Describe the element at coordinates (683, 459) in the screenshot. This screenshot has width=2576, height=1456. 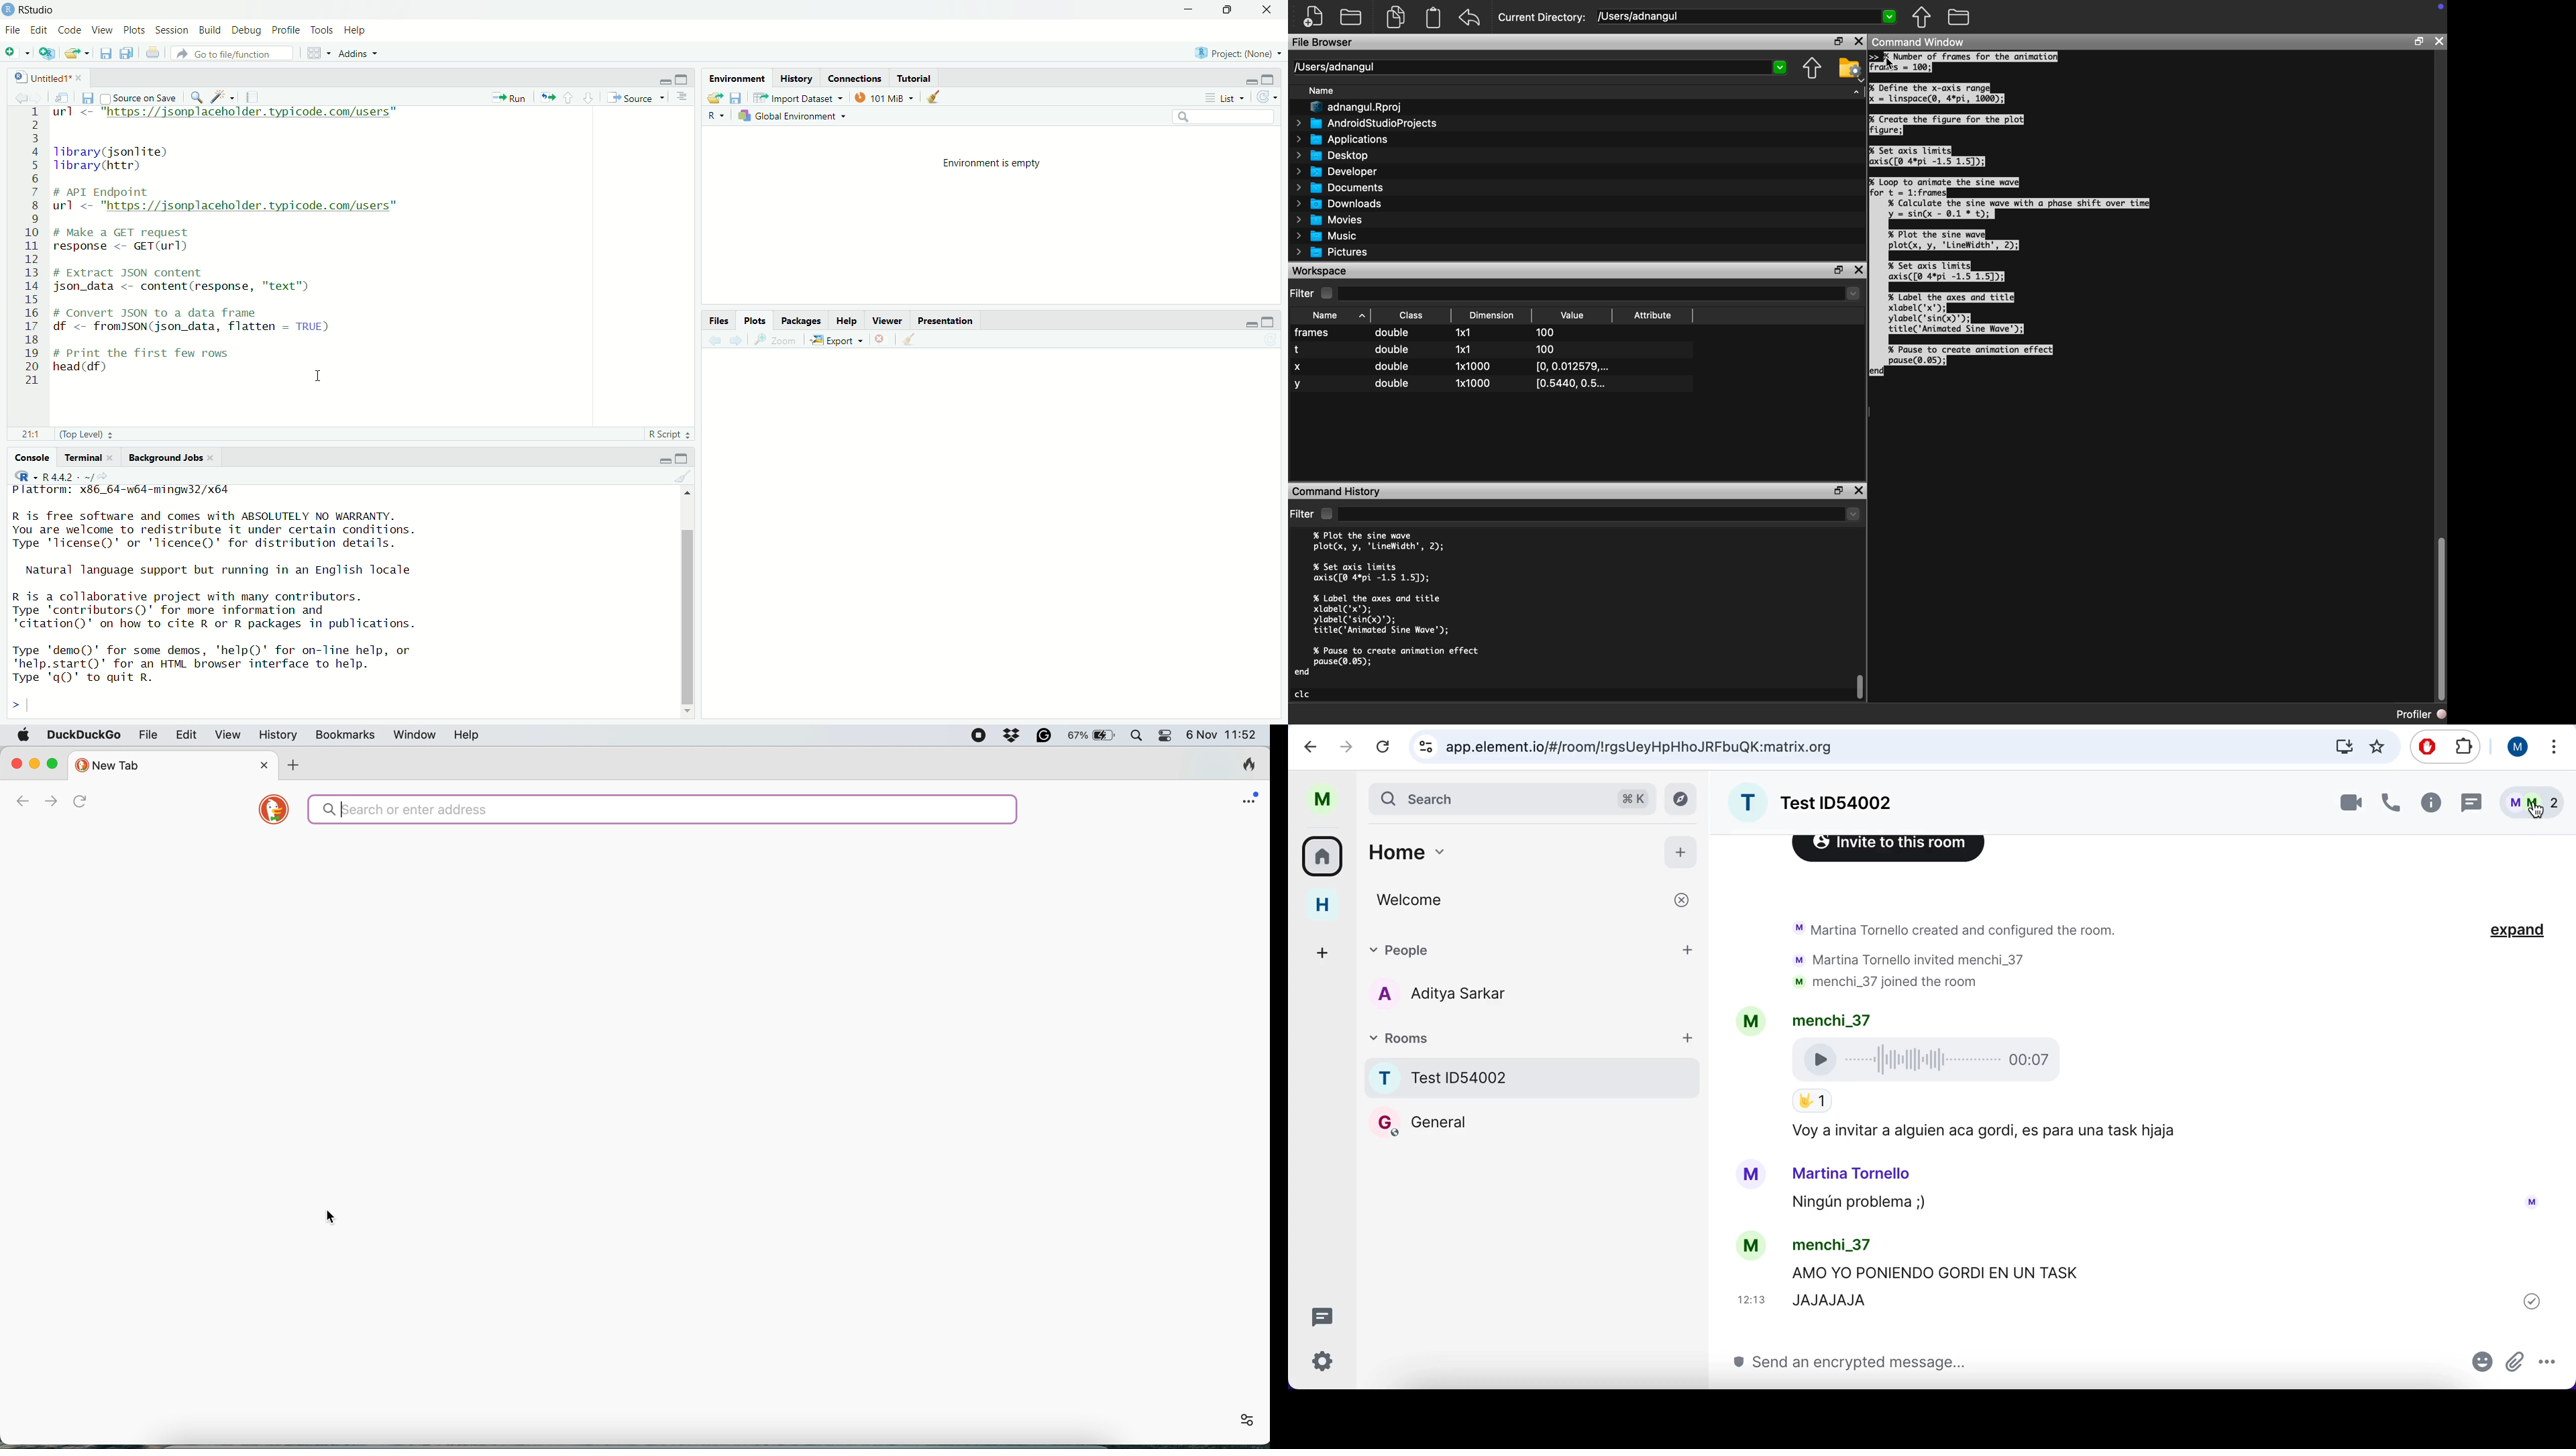
I see `Maximize` at that location.